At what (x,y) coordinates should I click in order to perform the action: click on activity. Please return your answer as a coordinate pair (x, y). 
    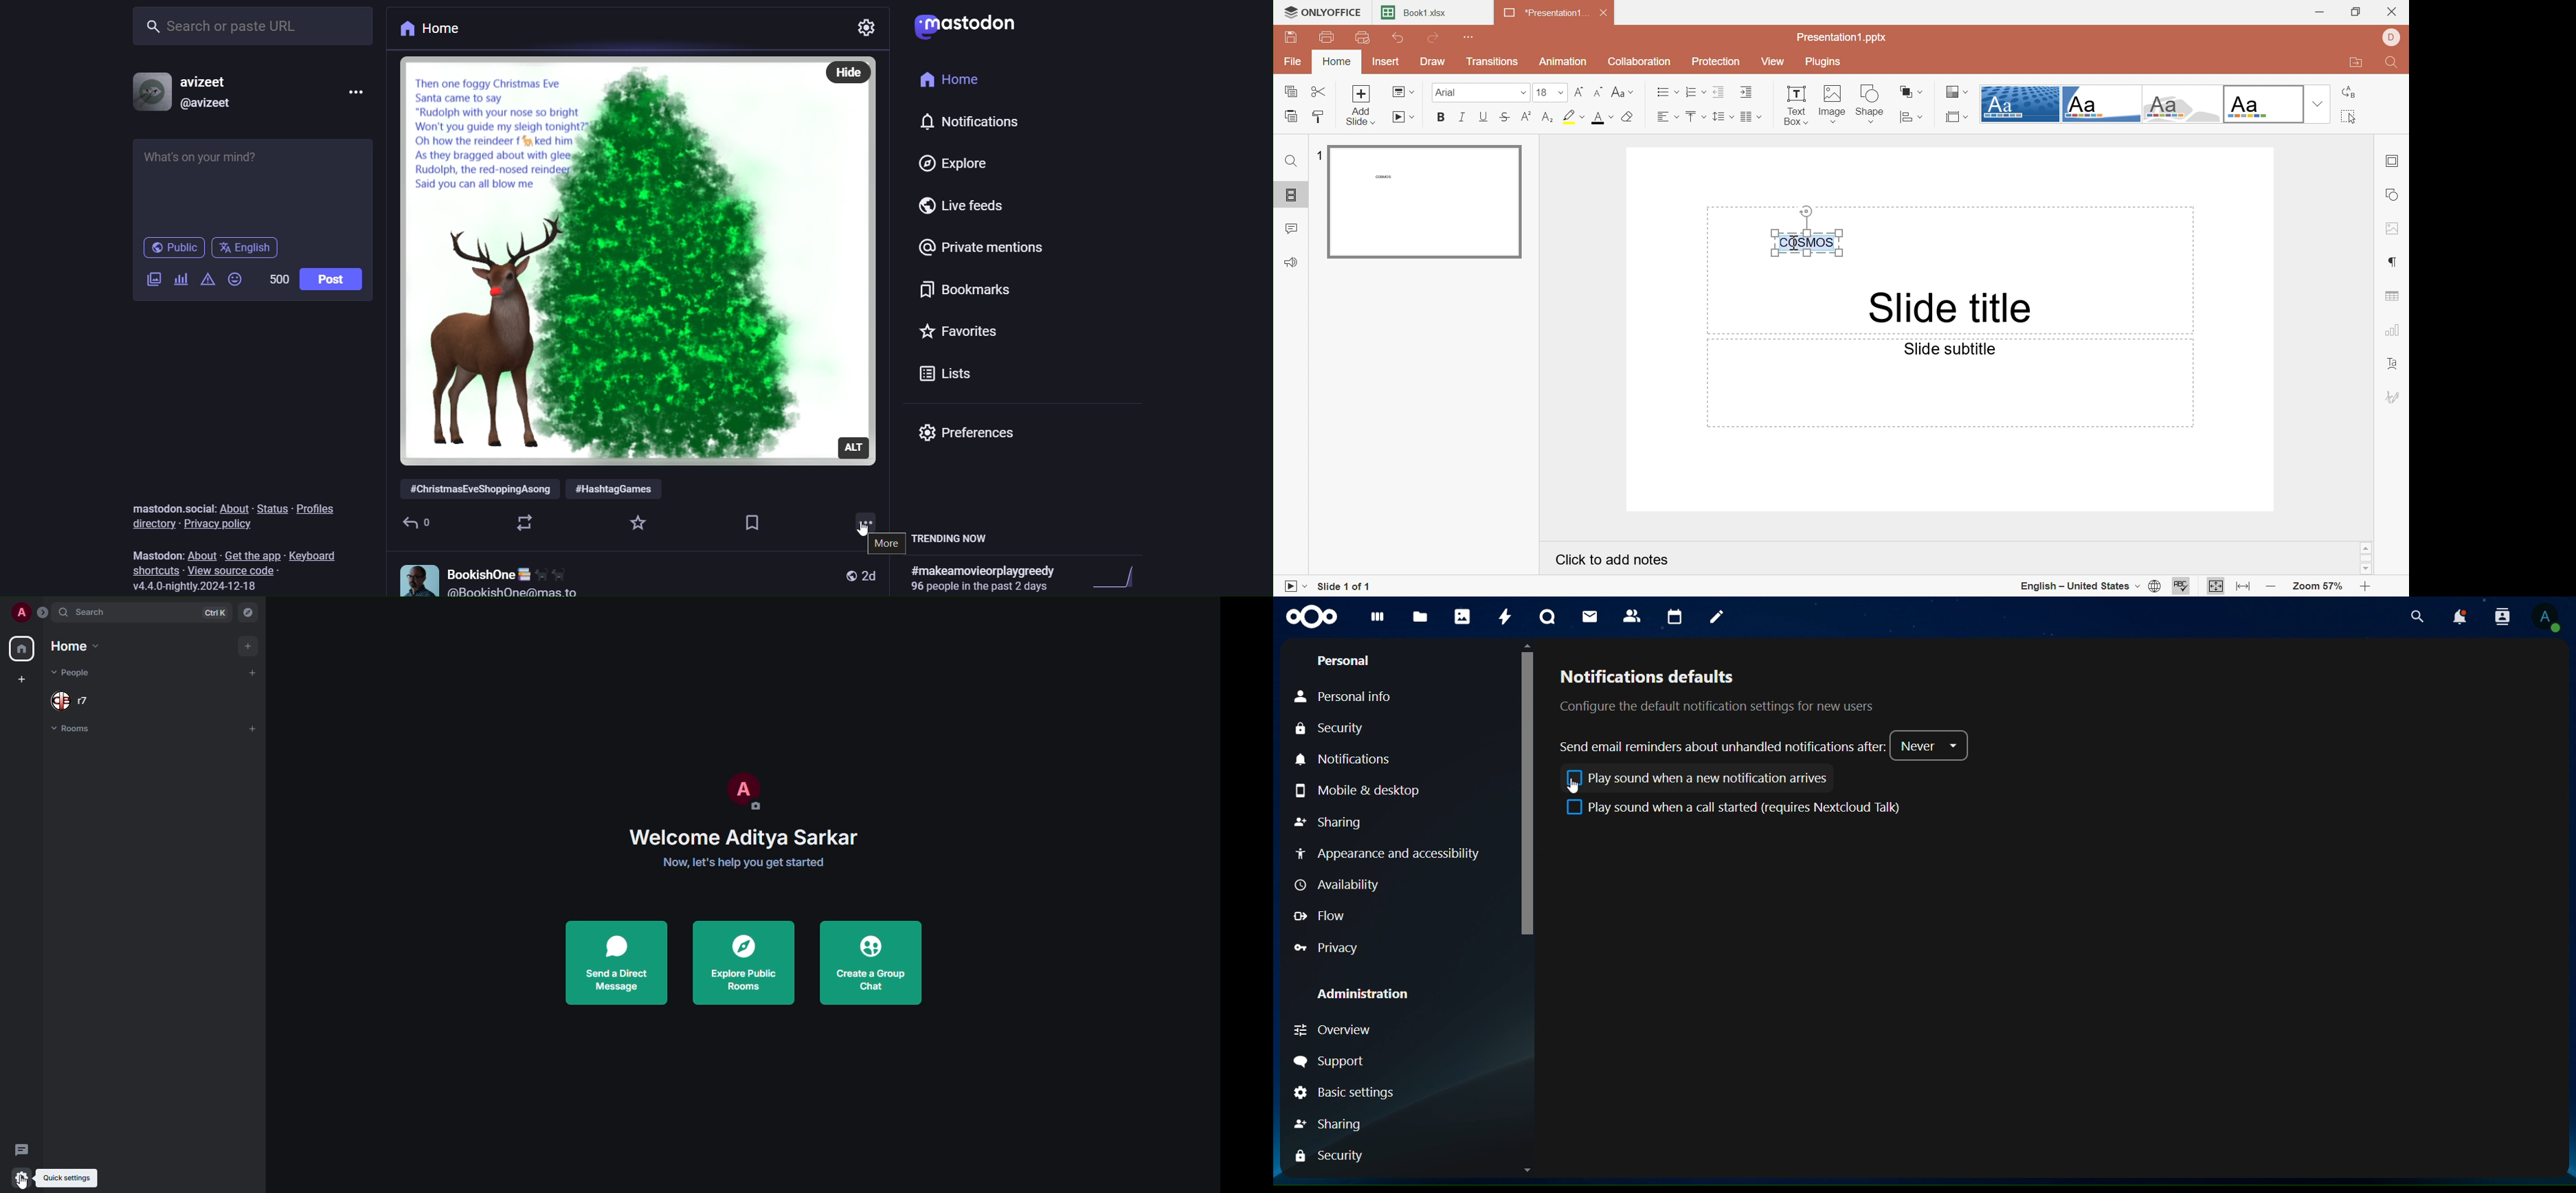
    Looking at the image, I should click on (1502, 616).